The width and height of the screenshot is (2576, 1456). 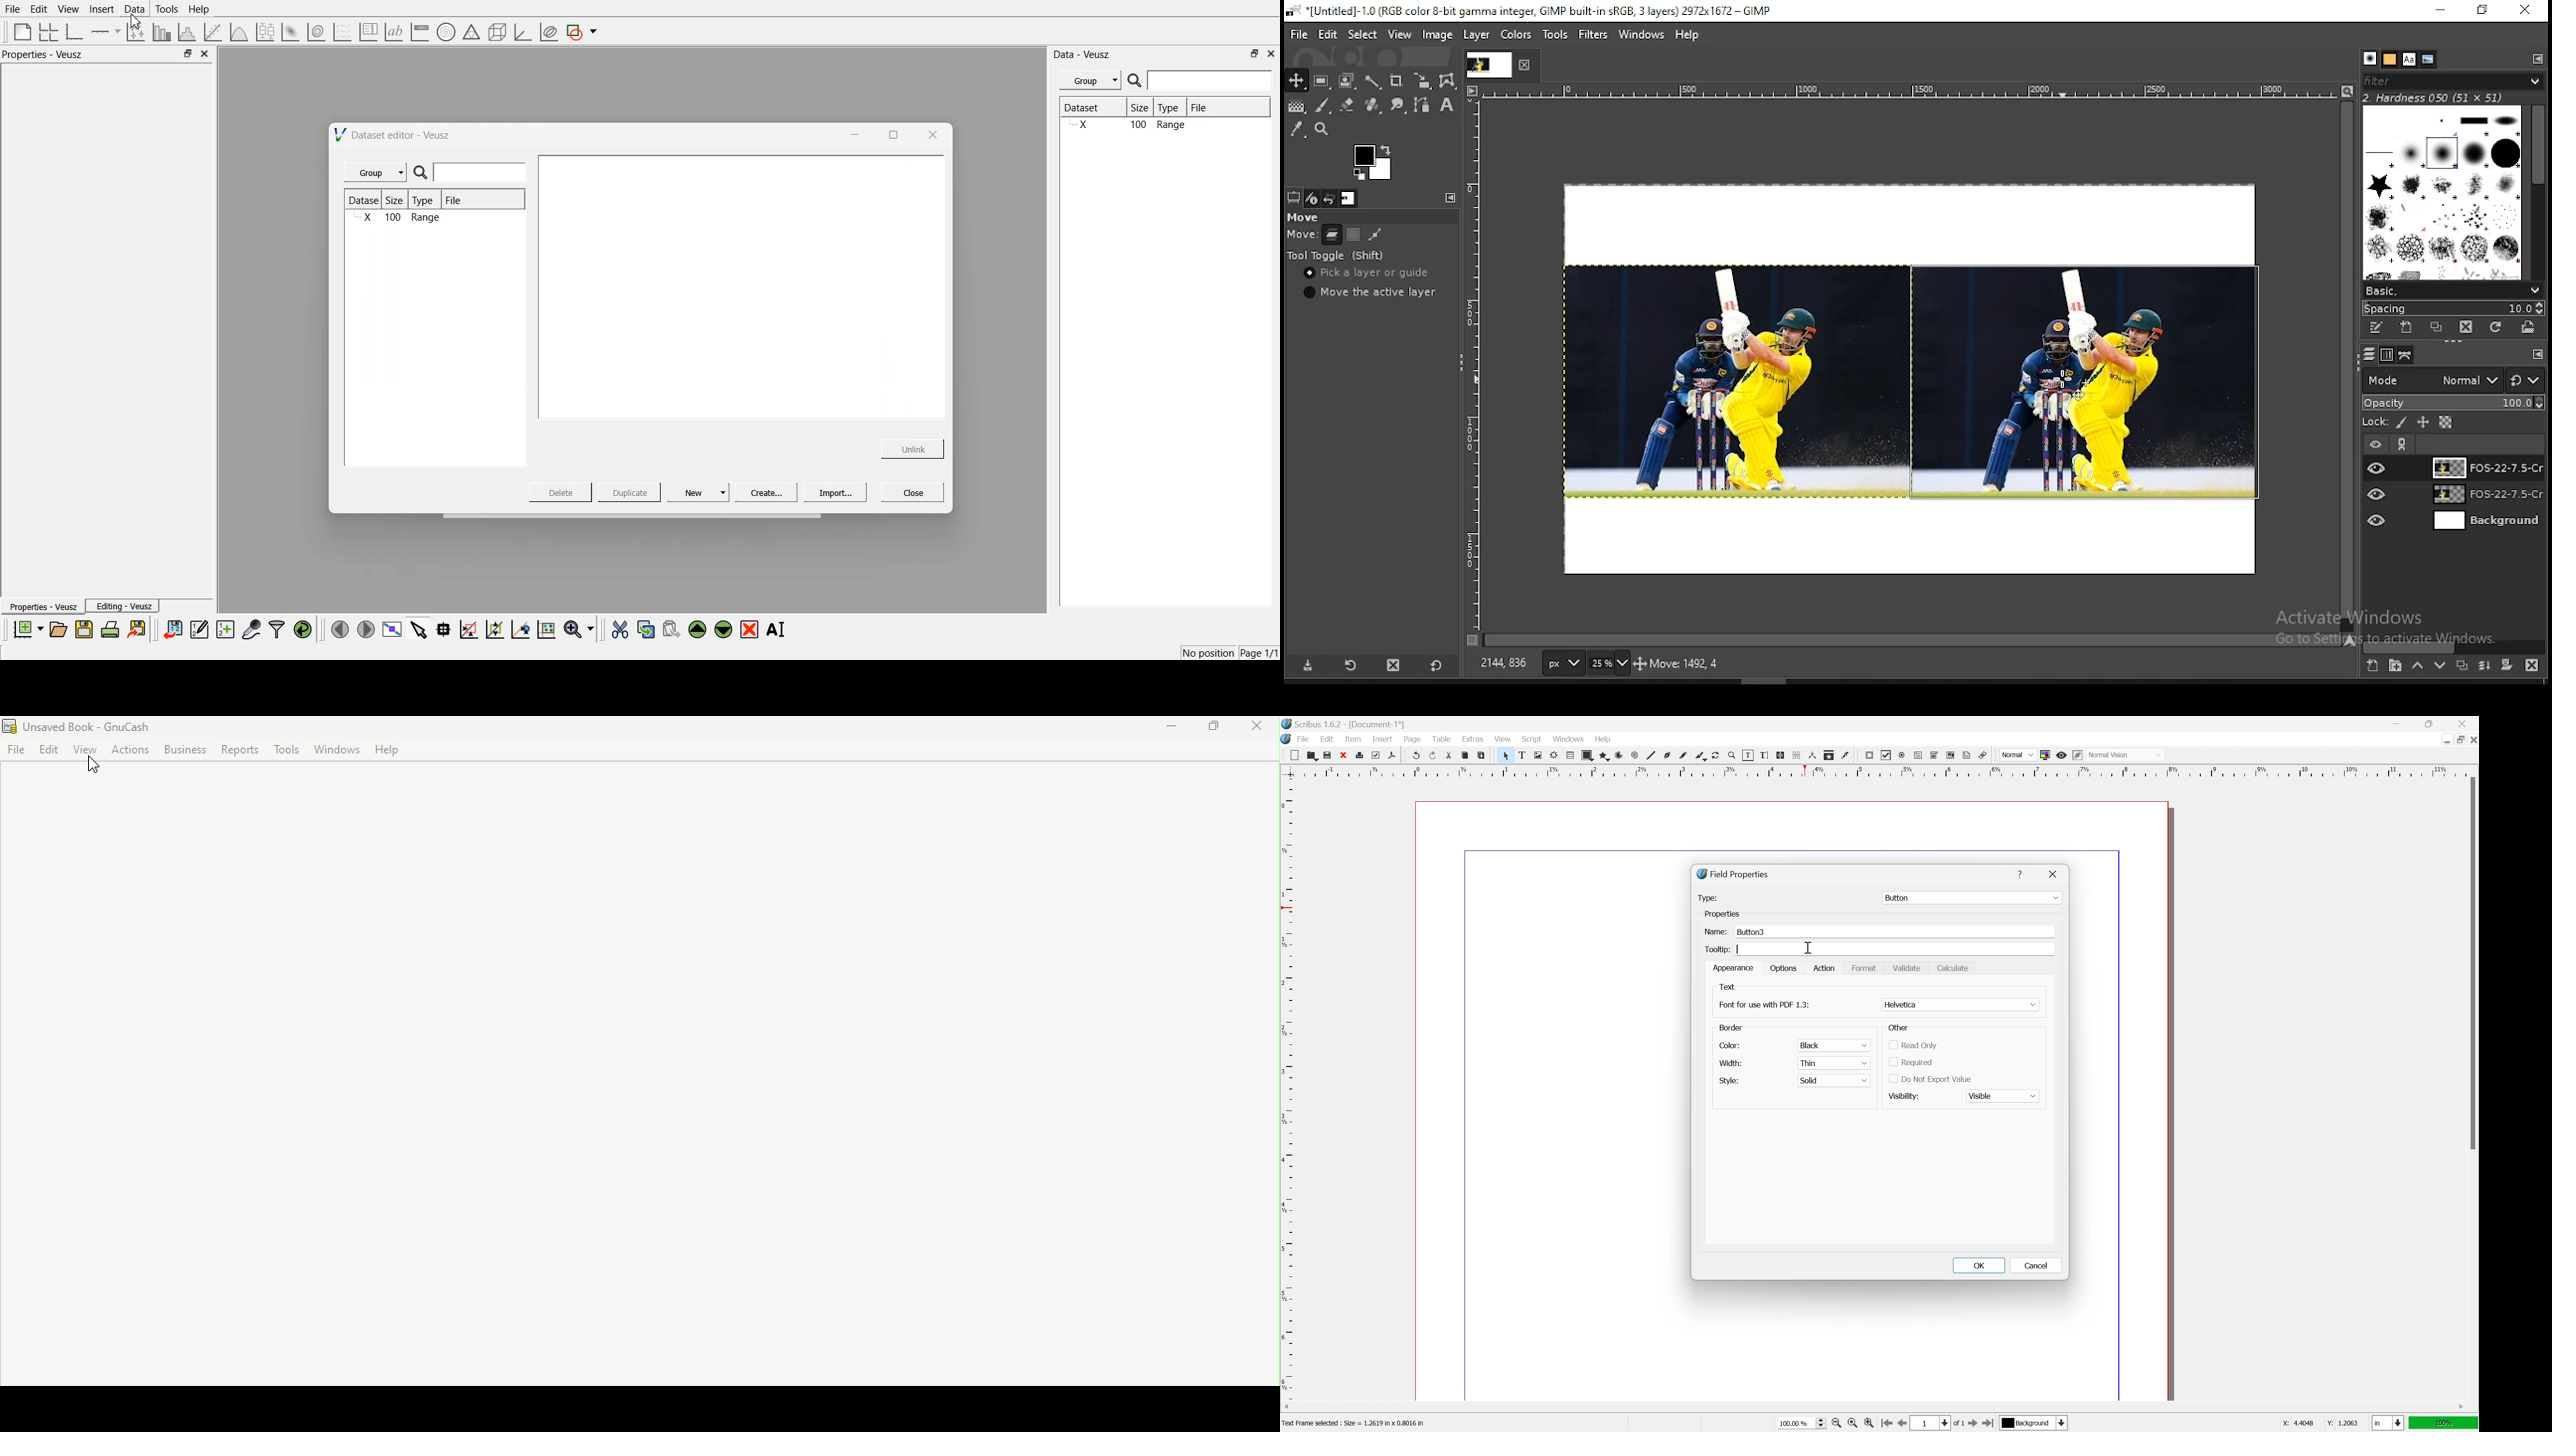 What do you see at coordinates (1178, 726) in the screenshot?
I see `Minimize` at bounding box center [1178, 726].